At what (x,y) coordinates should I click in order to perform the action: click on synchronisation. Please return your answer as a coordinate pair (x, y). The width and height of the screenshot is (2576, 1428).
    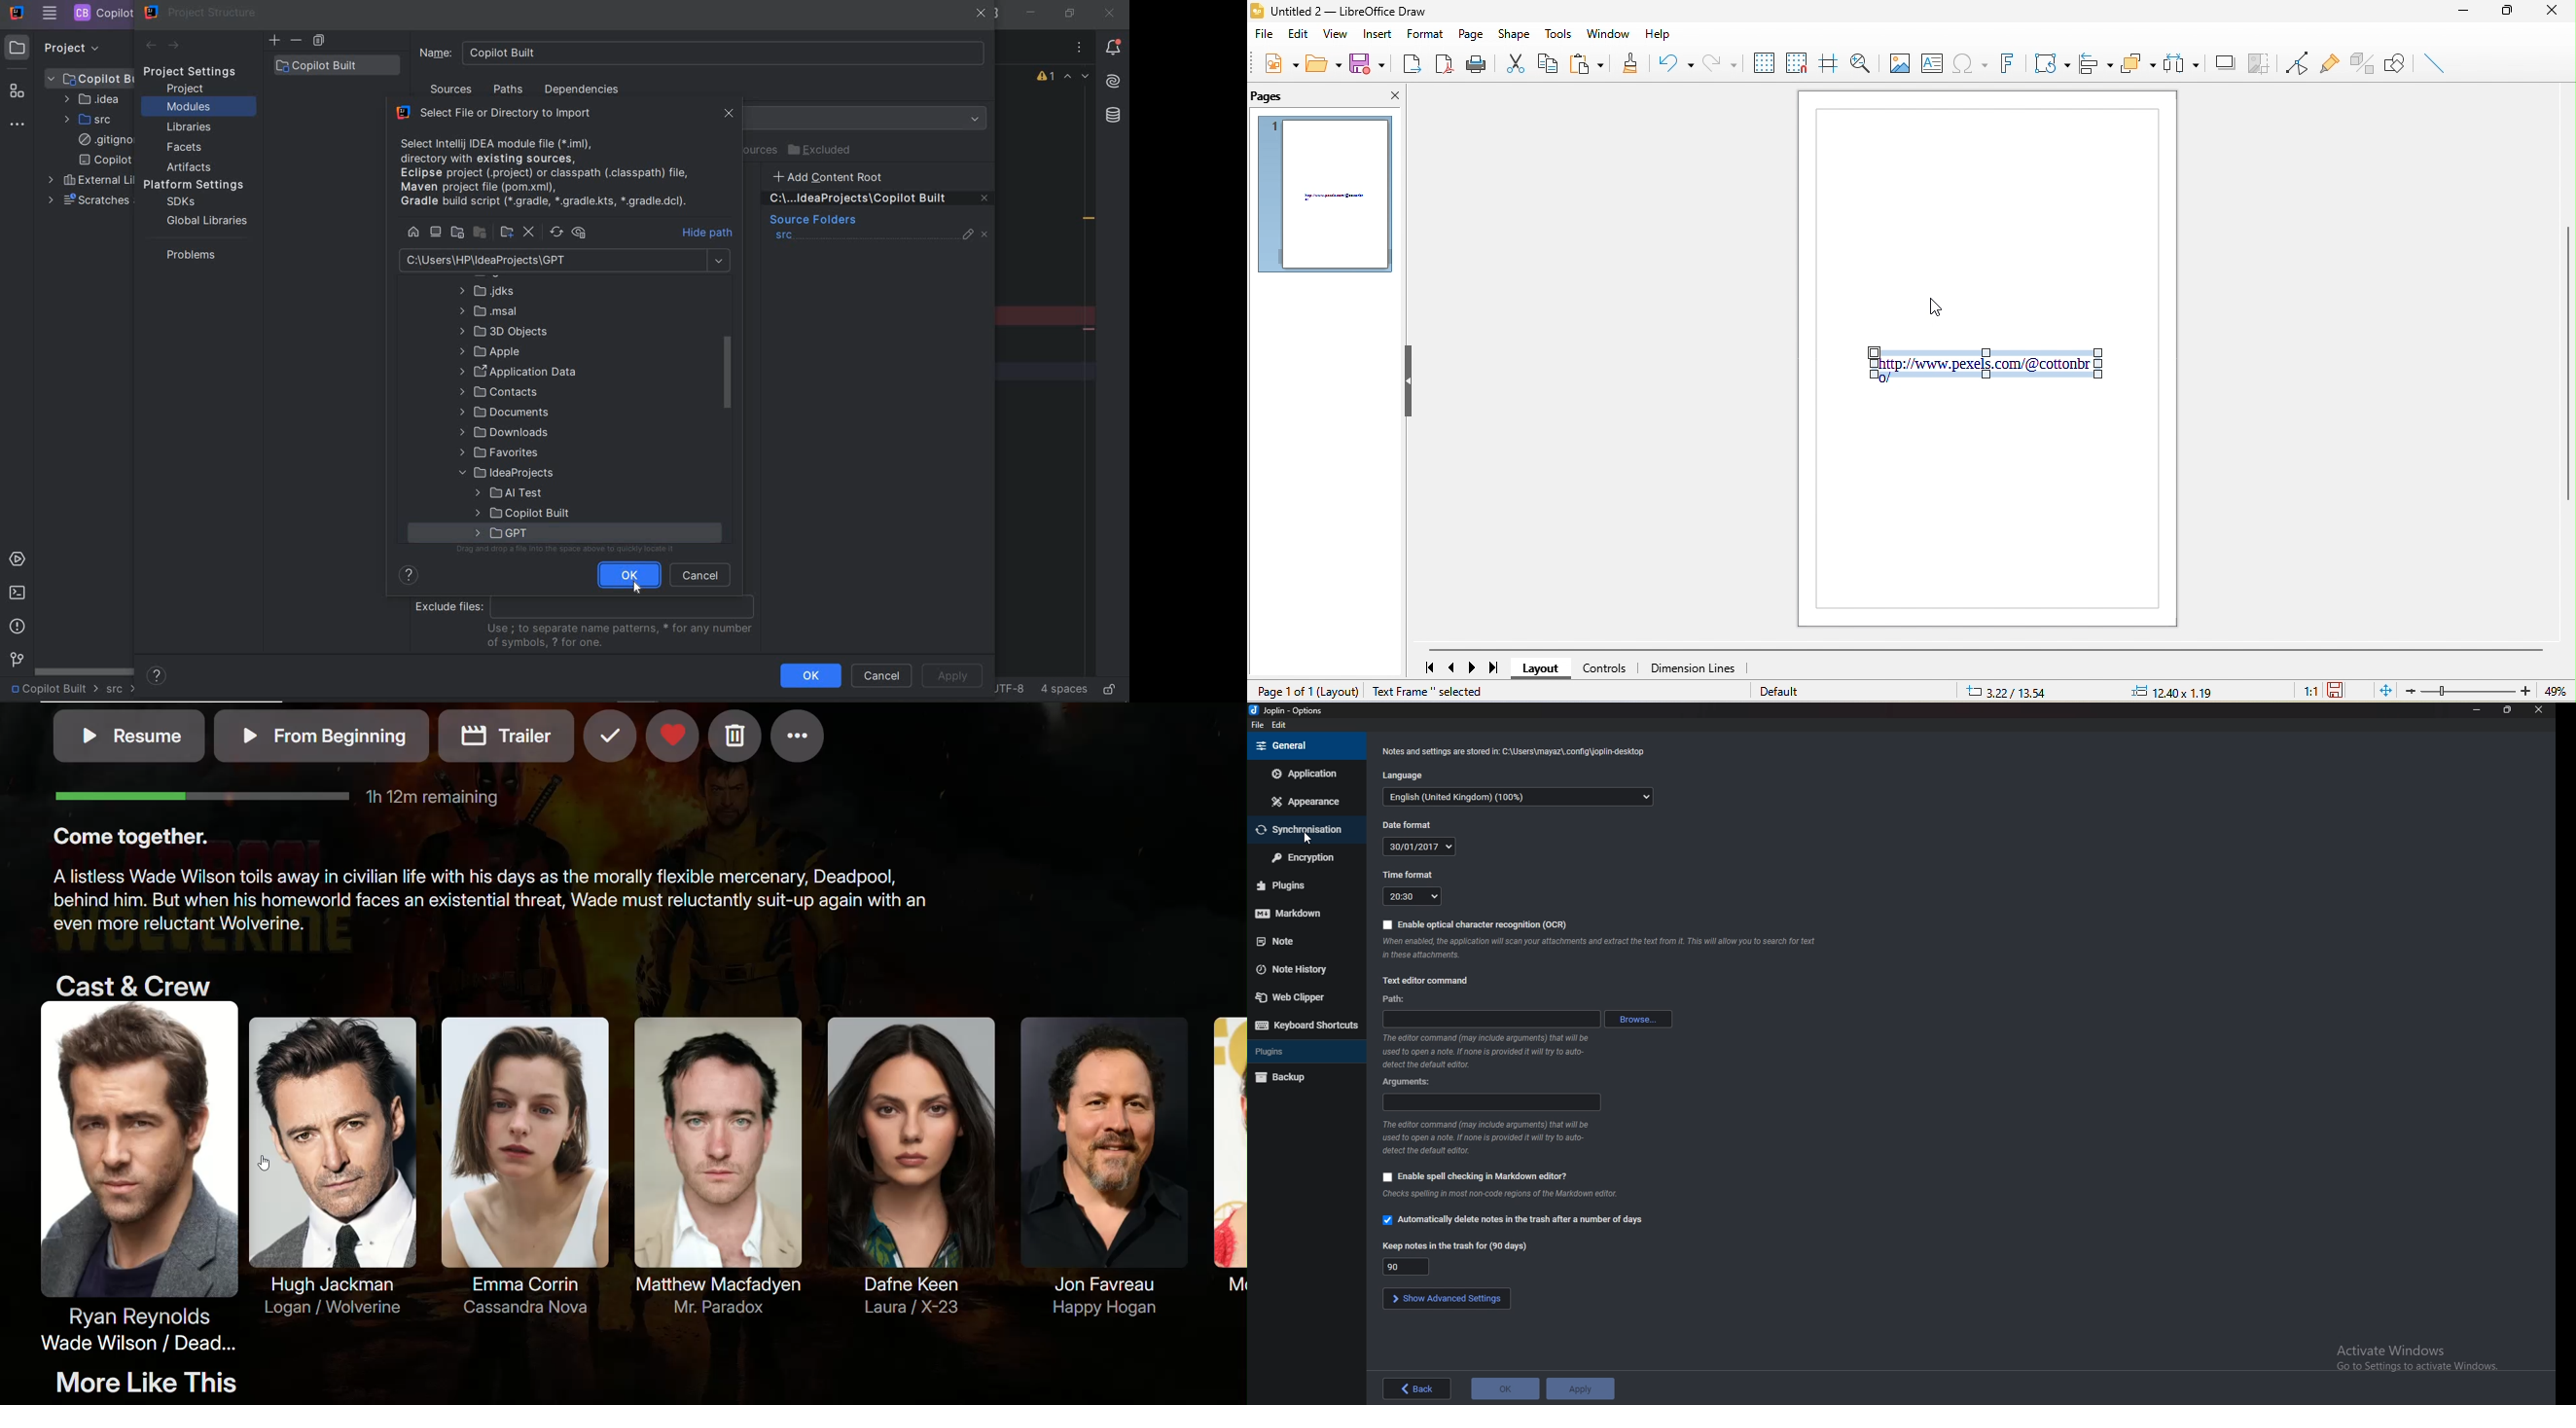
    Looking at the image, I should click on (1301, 829).